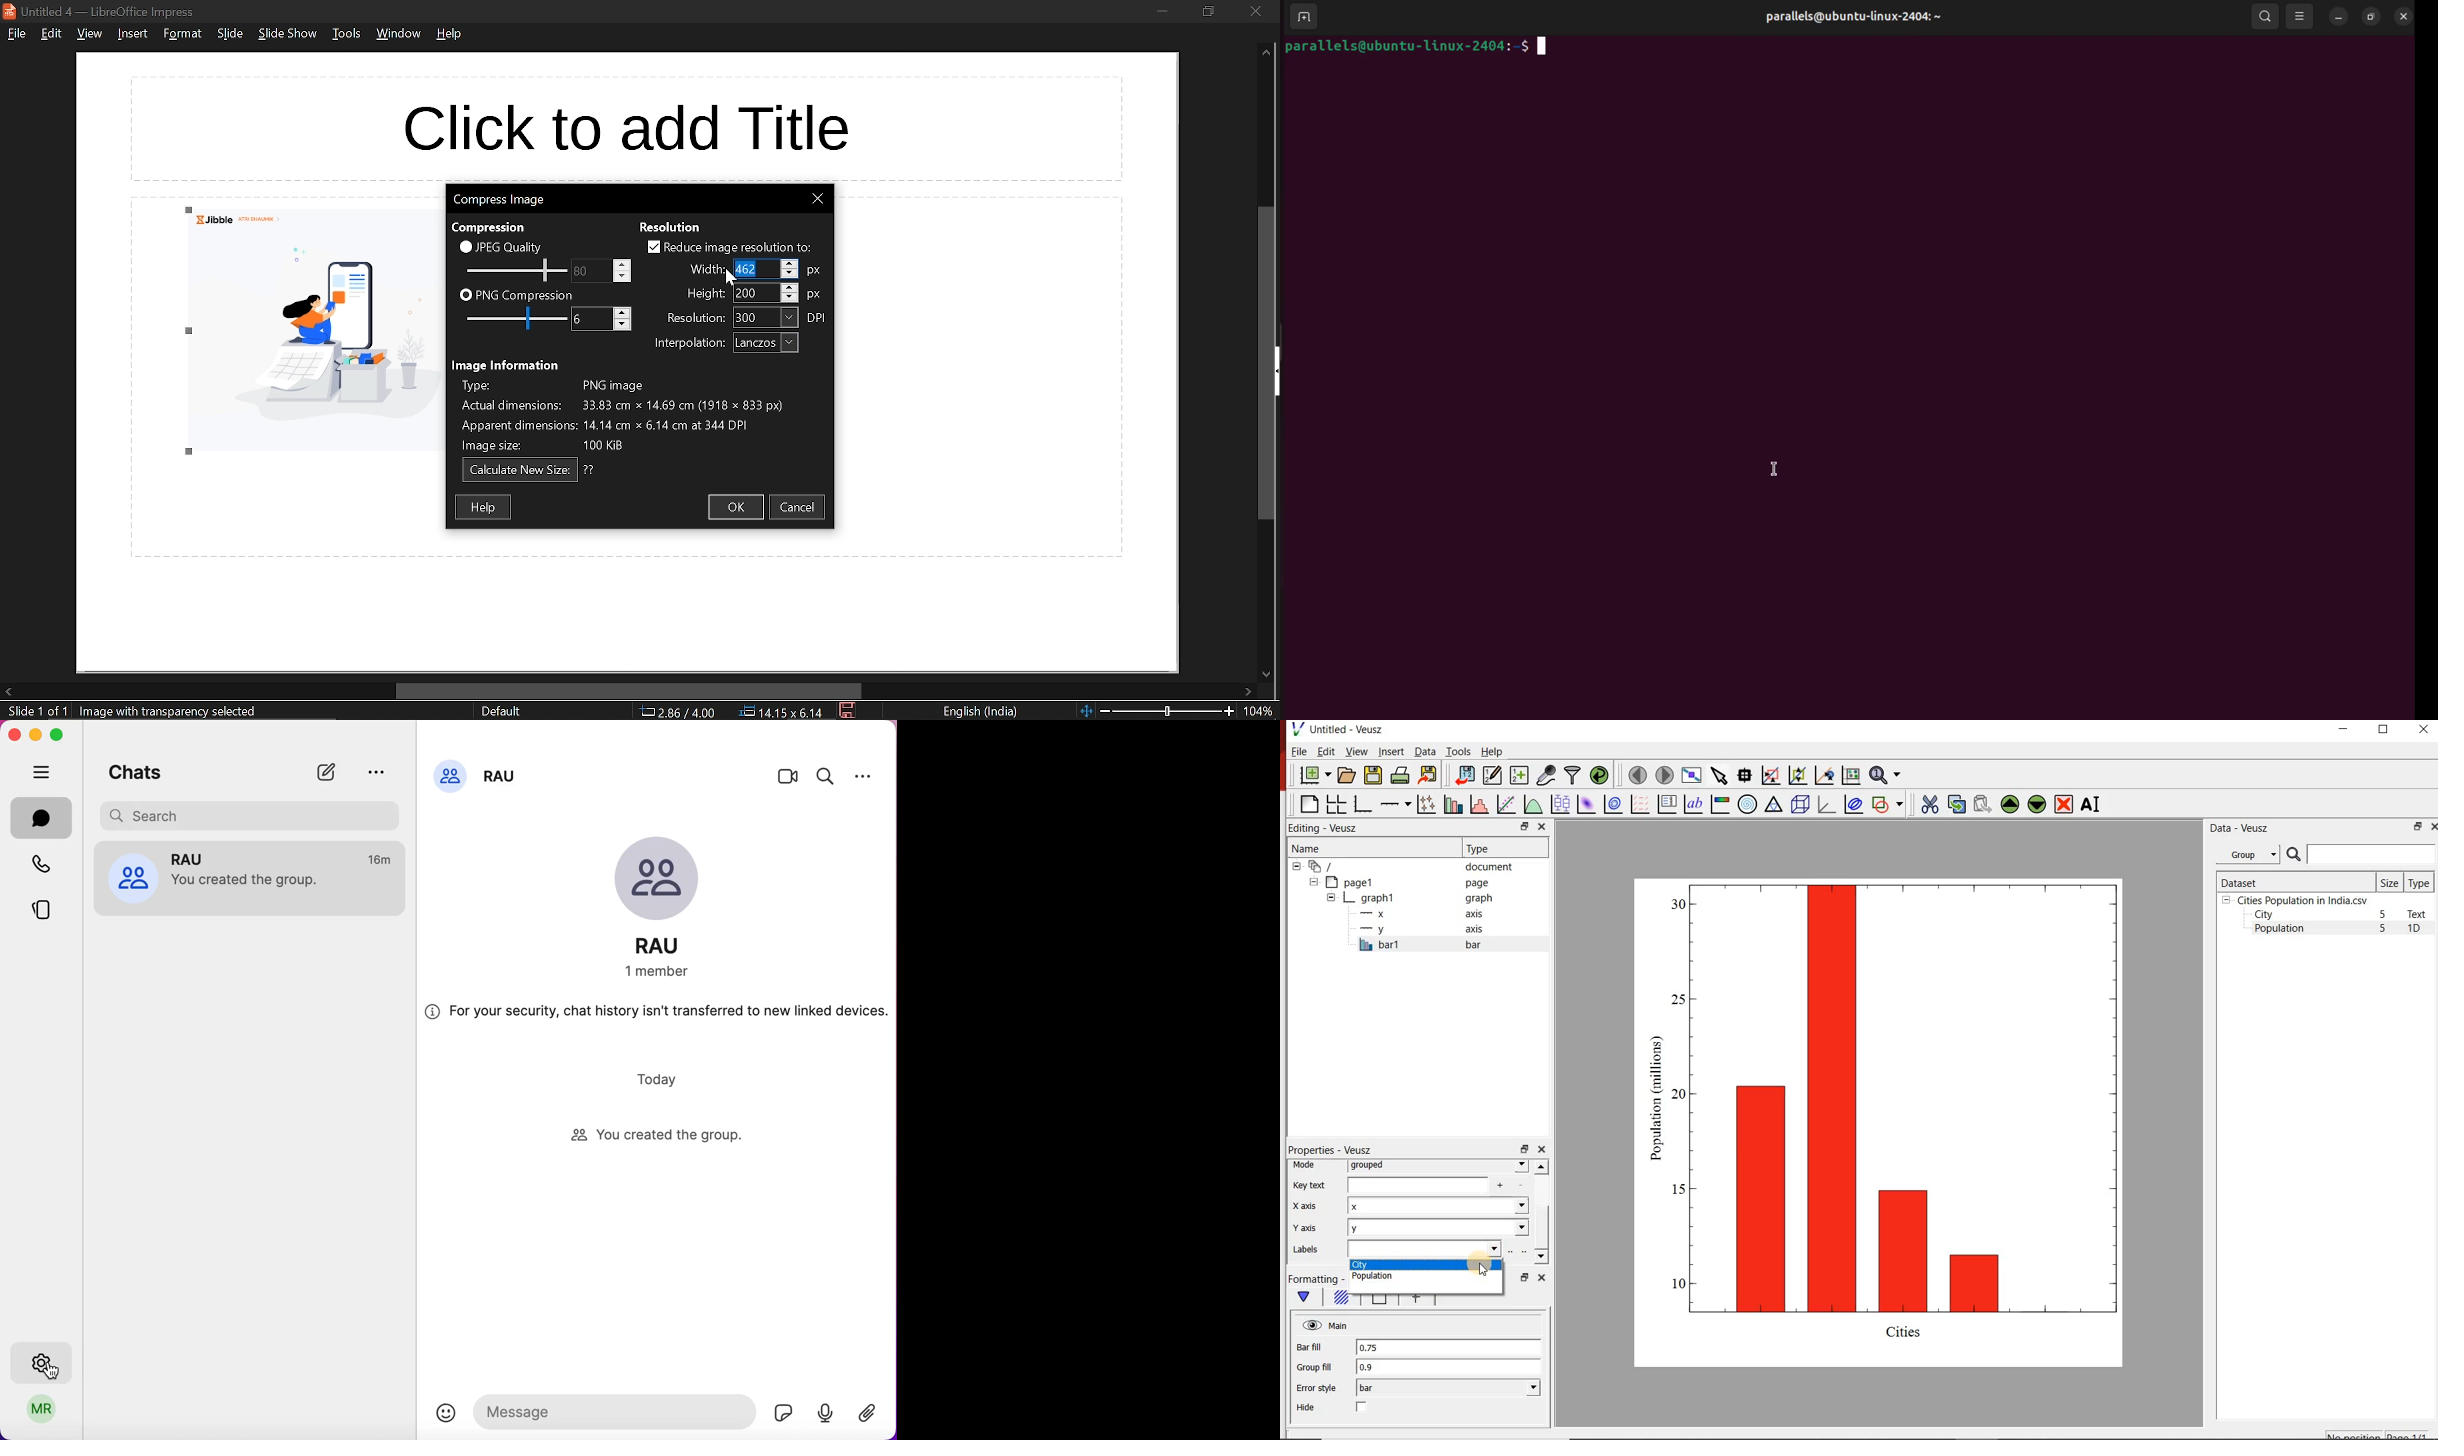 Image resolution: width=2464 pixels, height=1456 pixels. Describe the element at coordinates (2433, 826) in the screenshot. I see `close` at that location.